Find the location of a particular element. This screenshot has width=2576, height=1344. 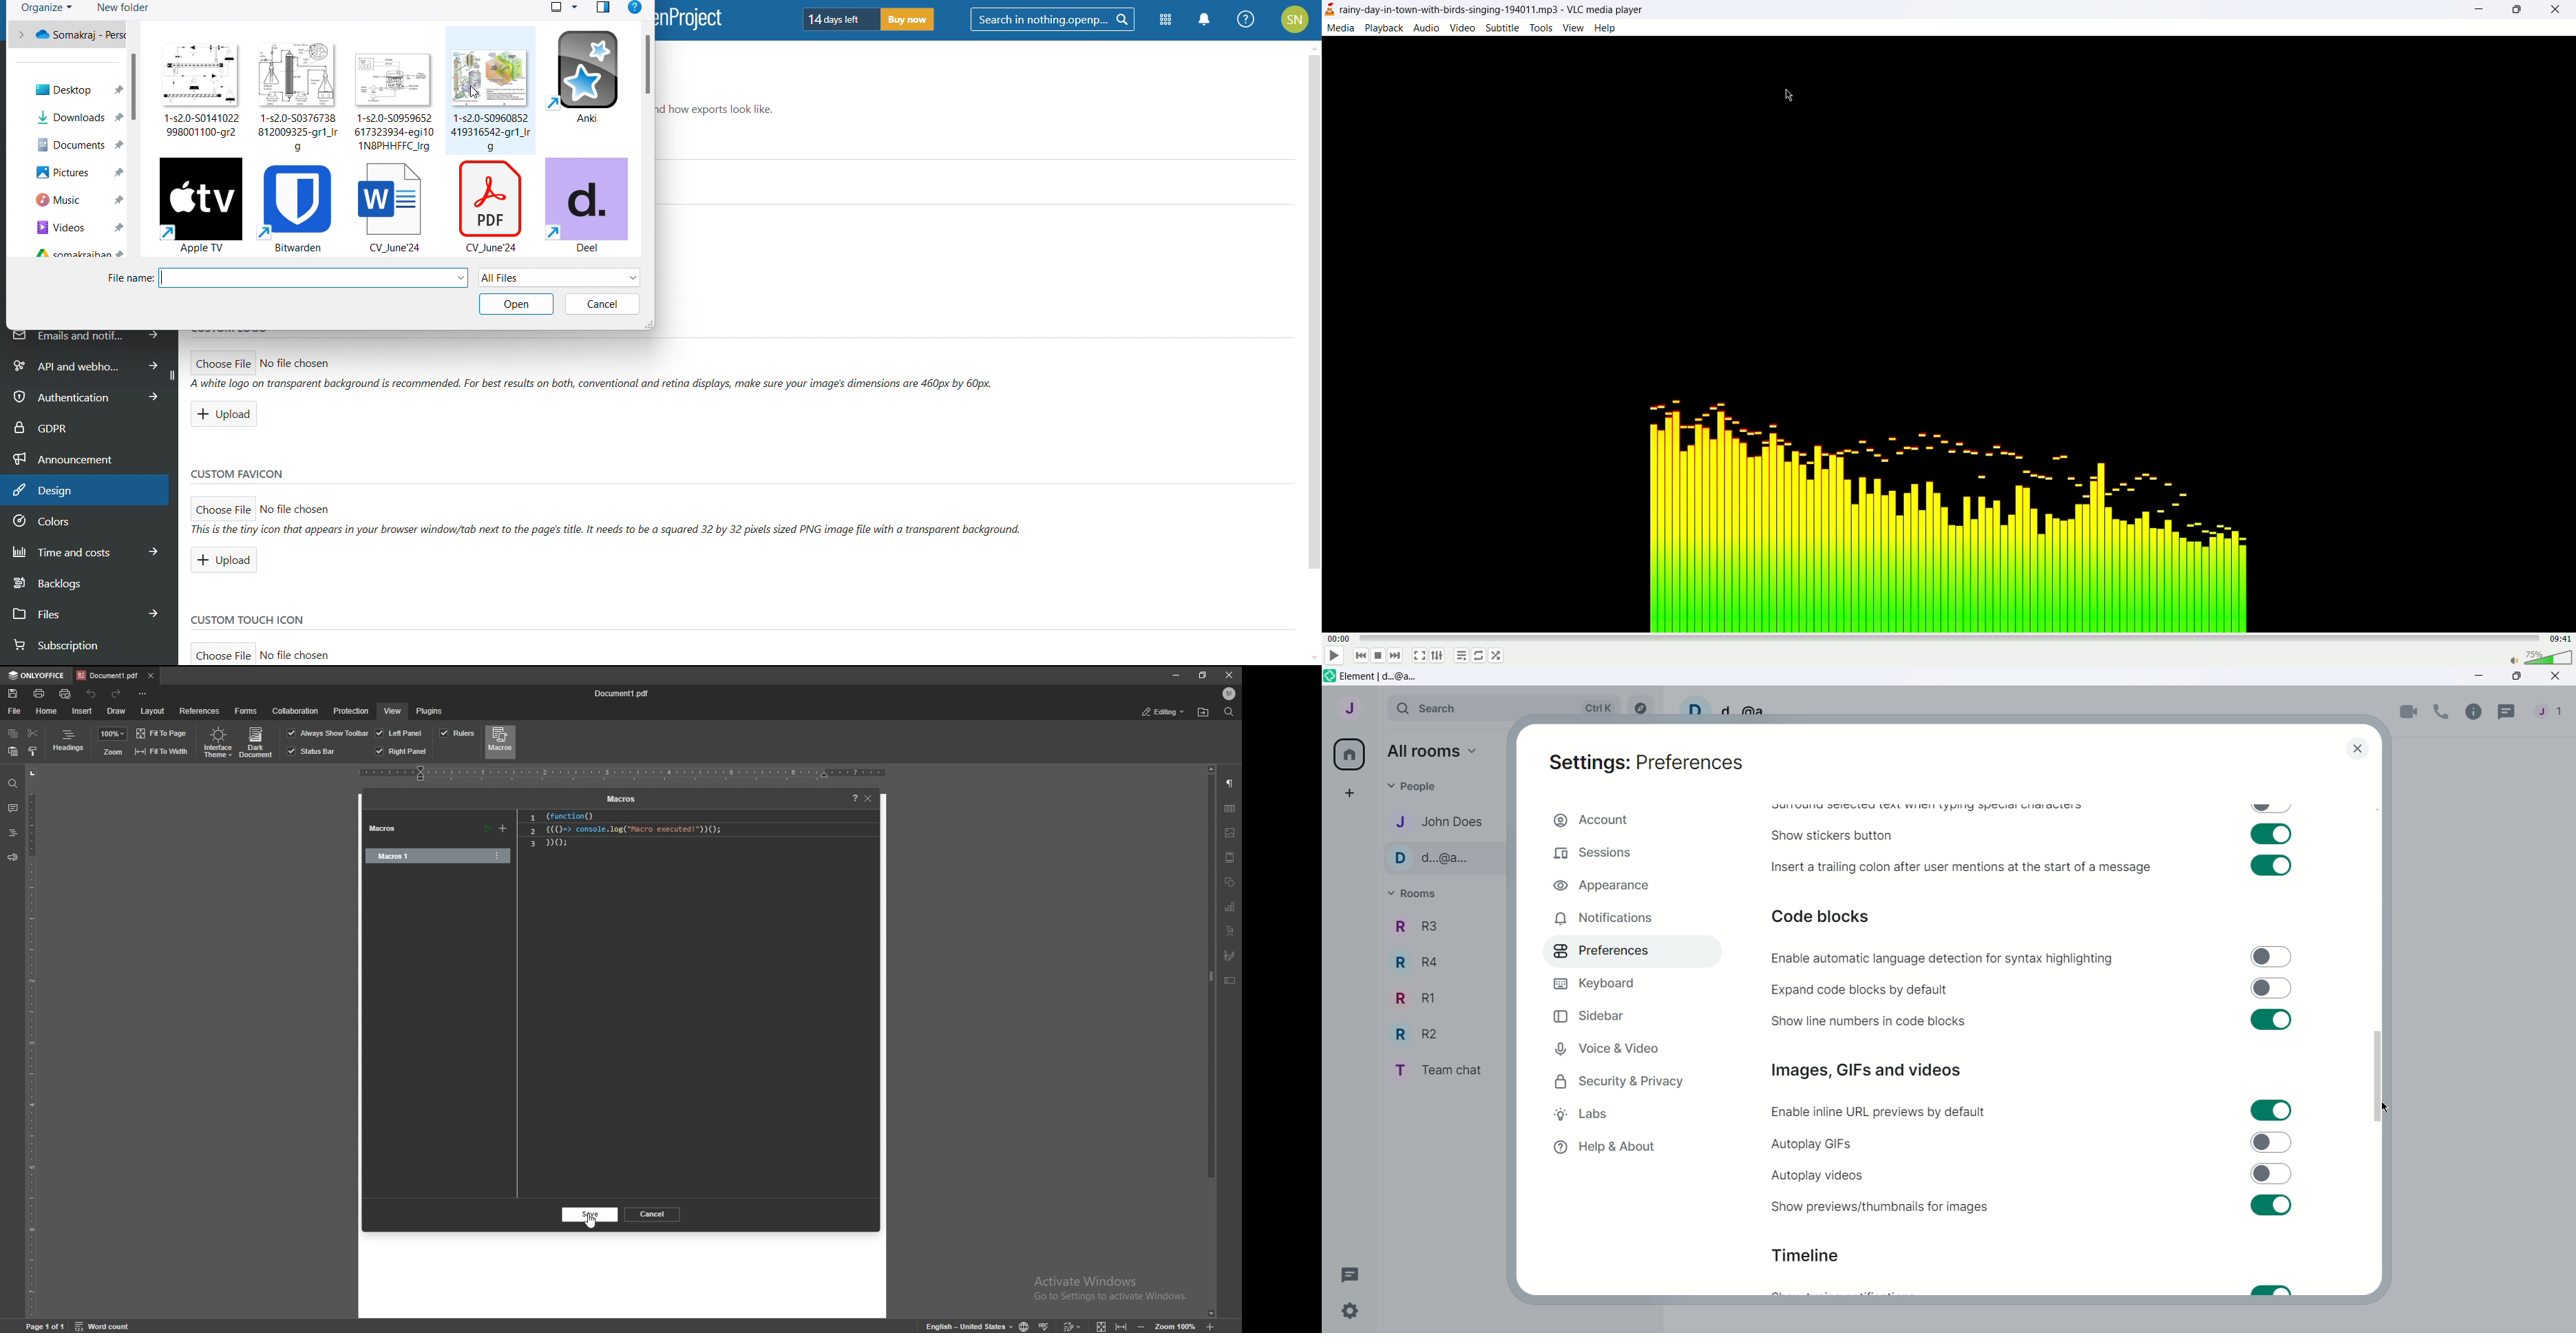

zoom out is located at coordinates (1143, 1325).